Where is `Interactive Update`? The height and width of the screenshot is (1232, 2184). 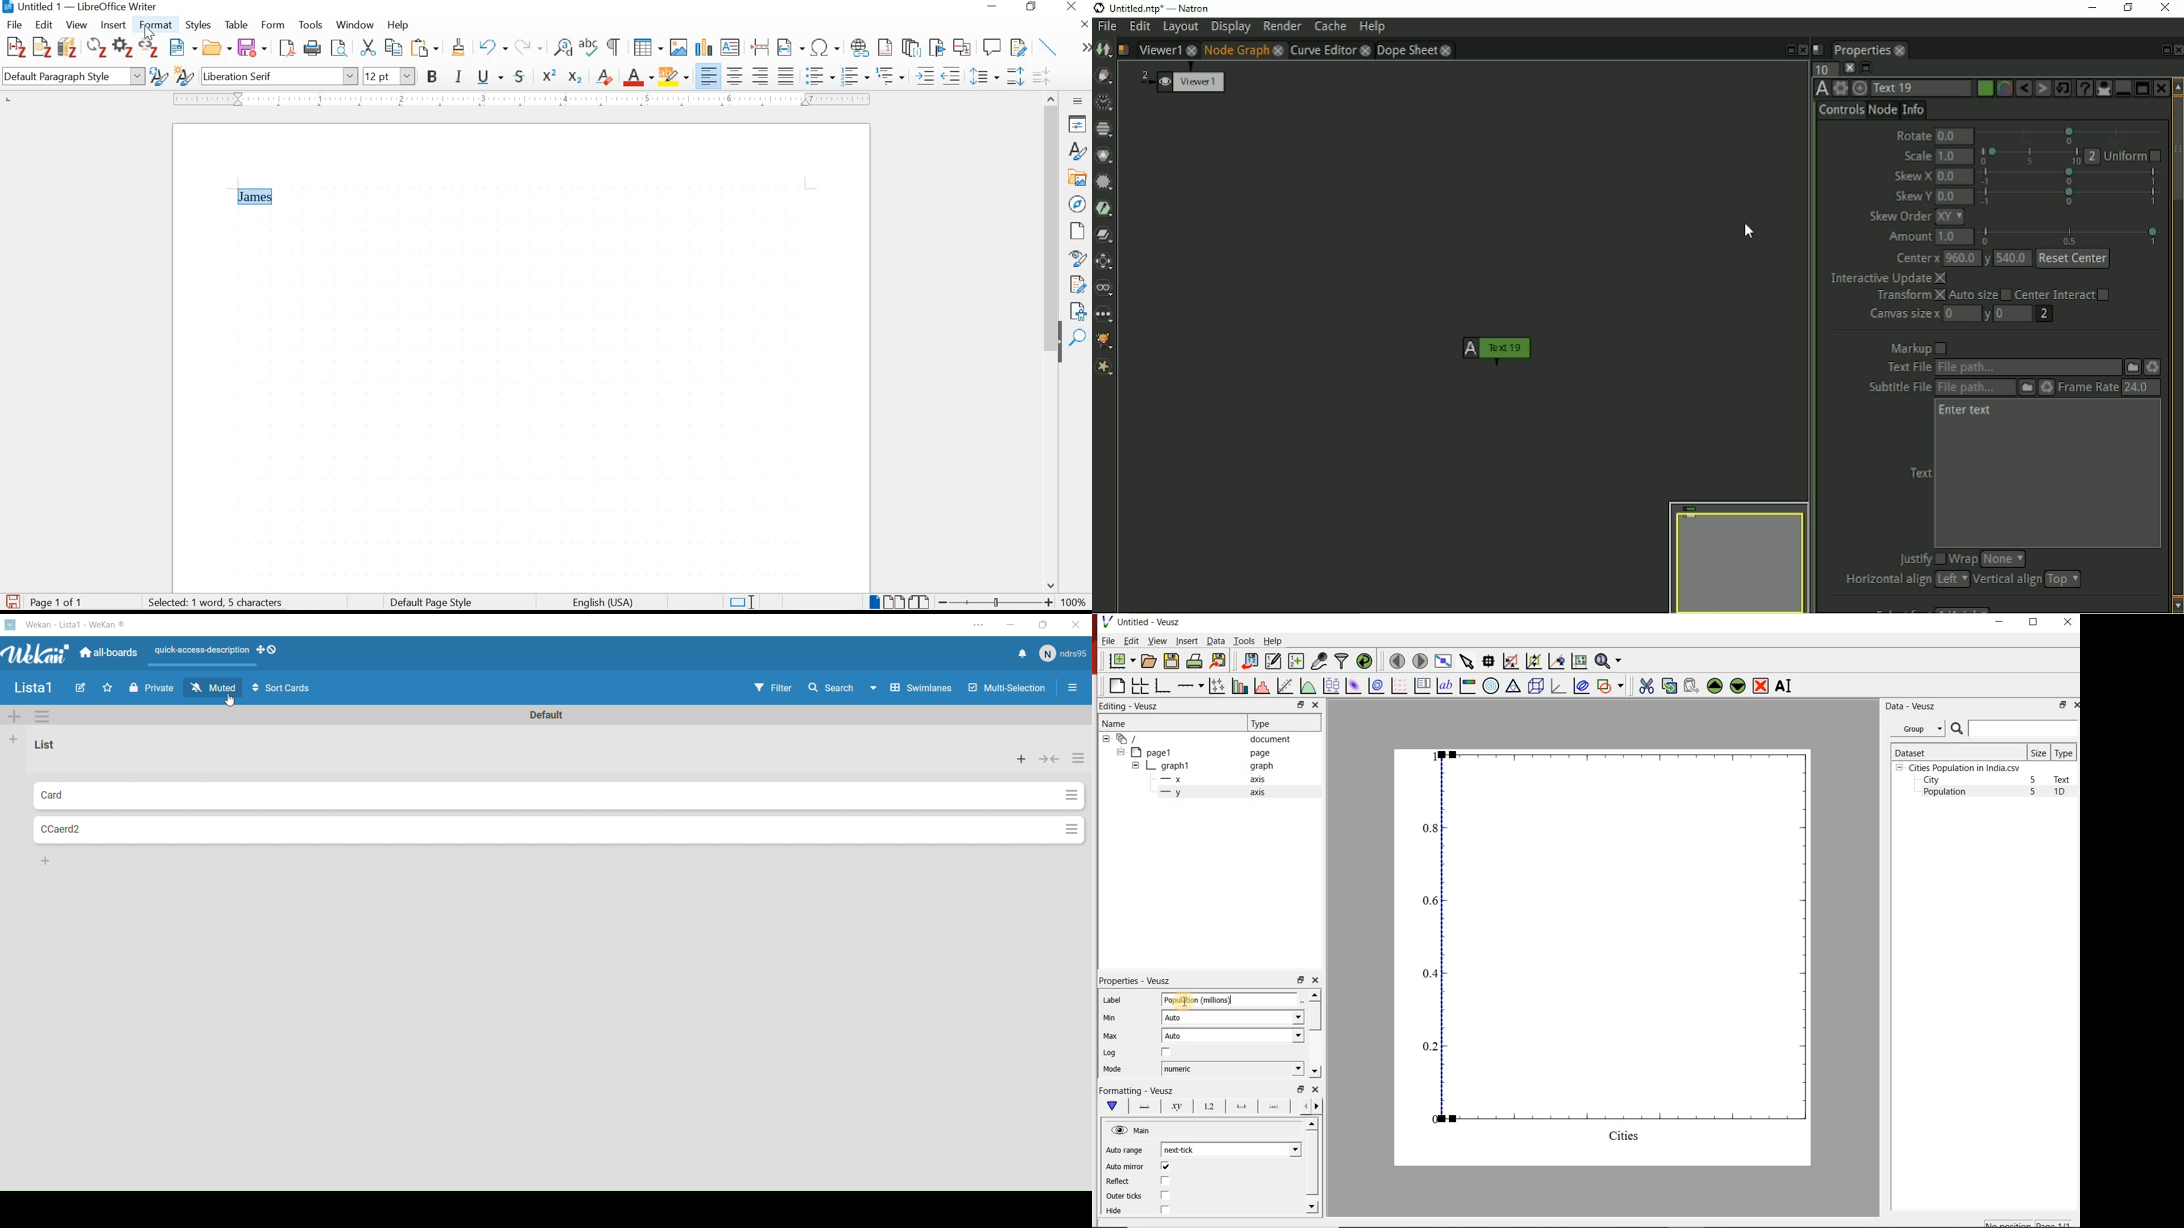 Interactive Update is located at coordinates (1889, 278).